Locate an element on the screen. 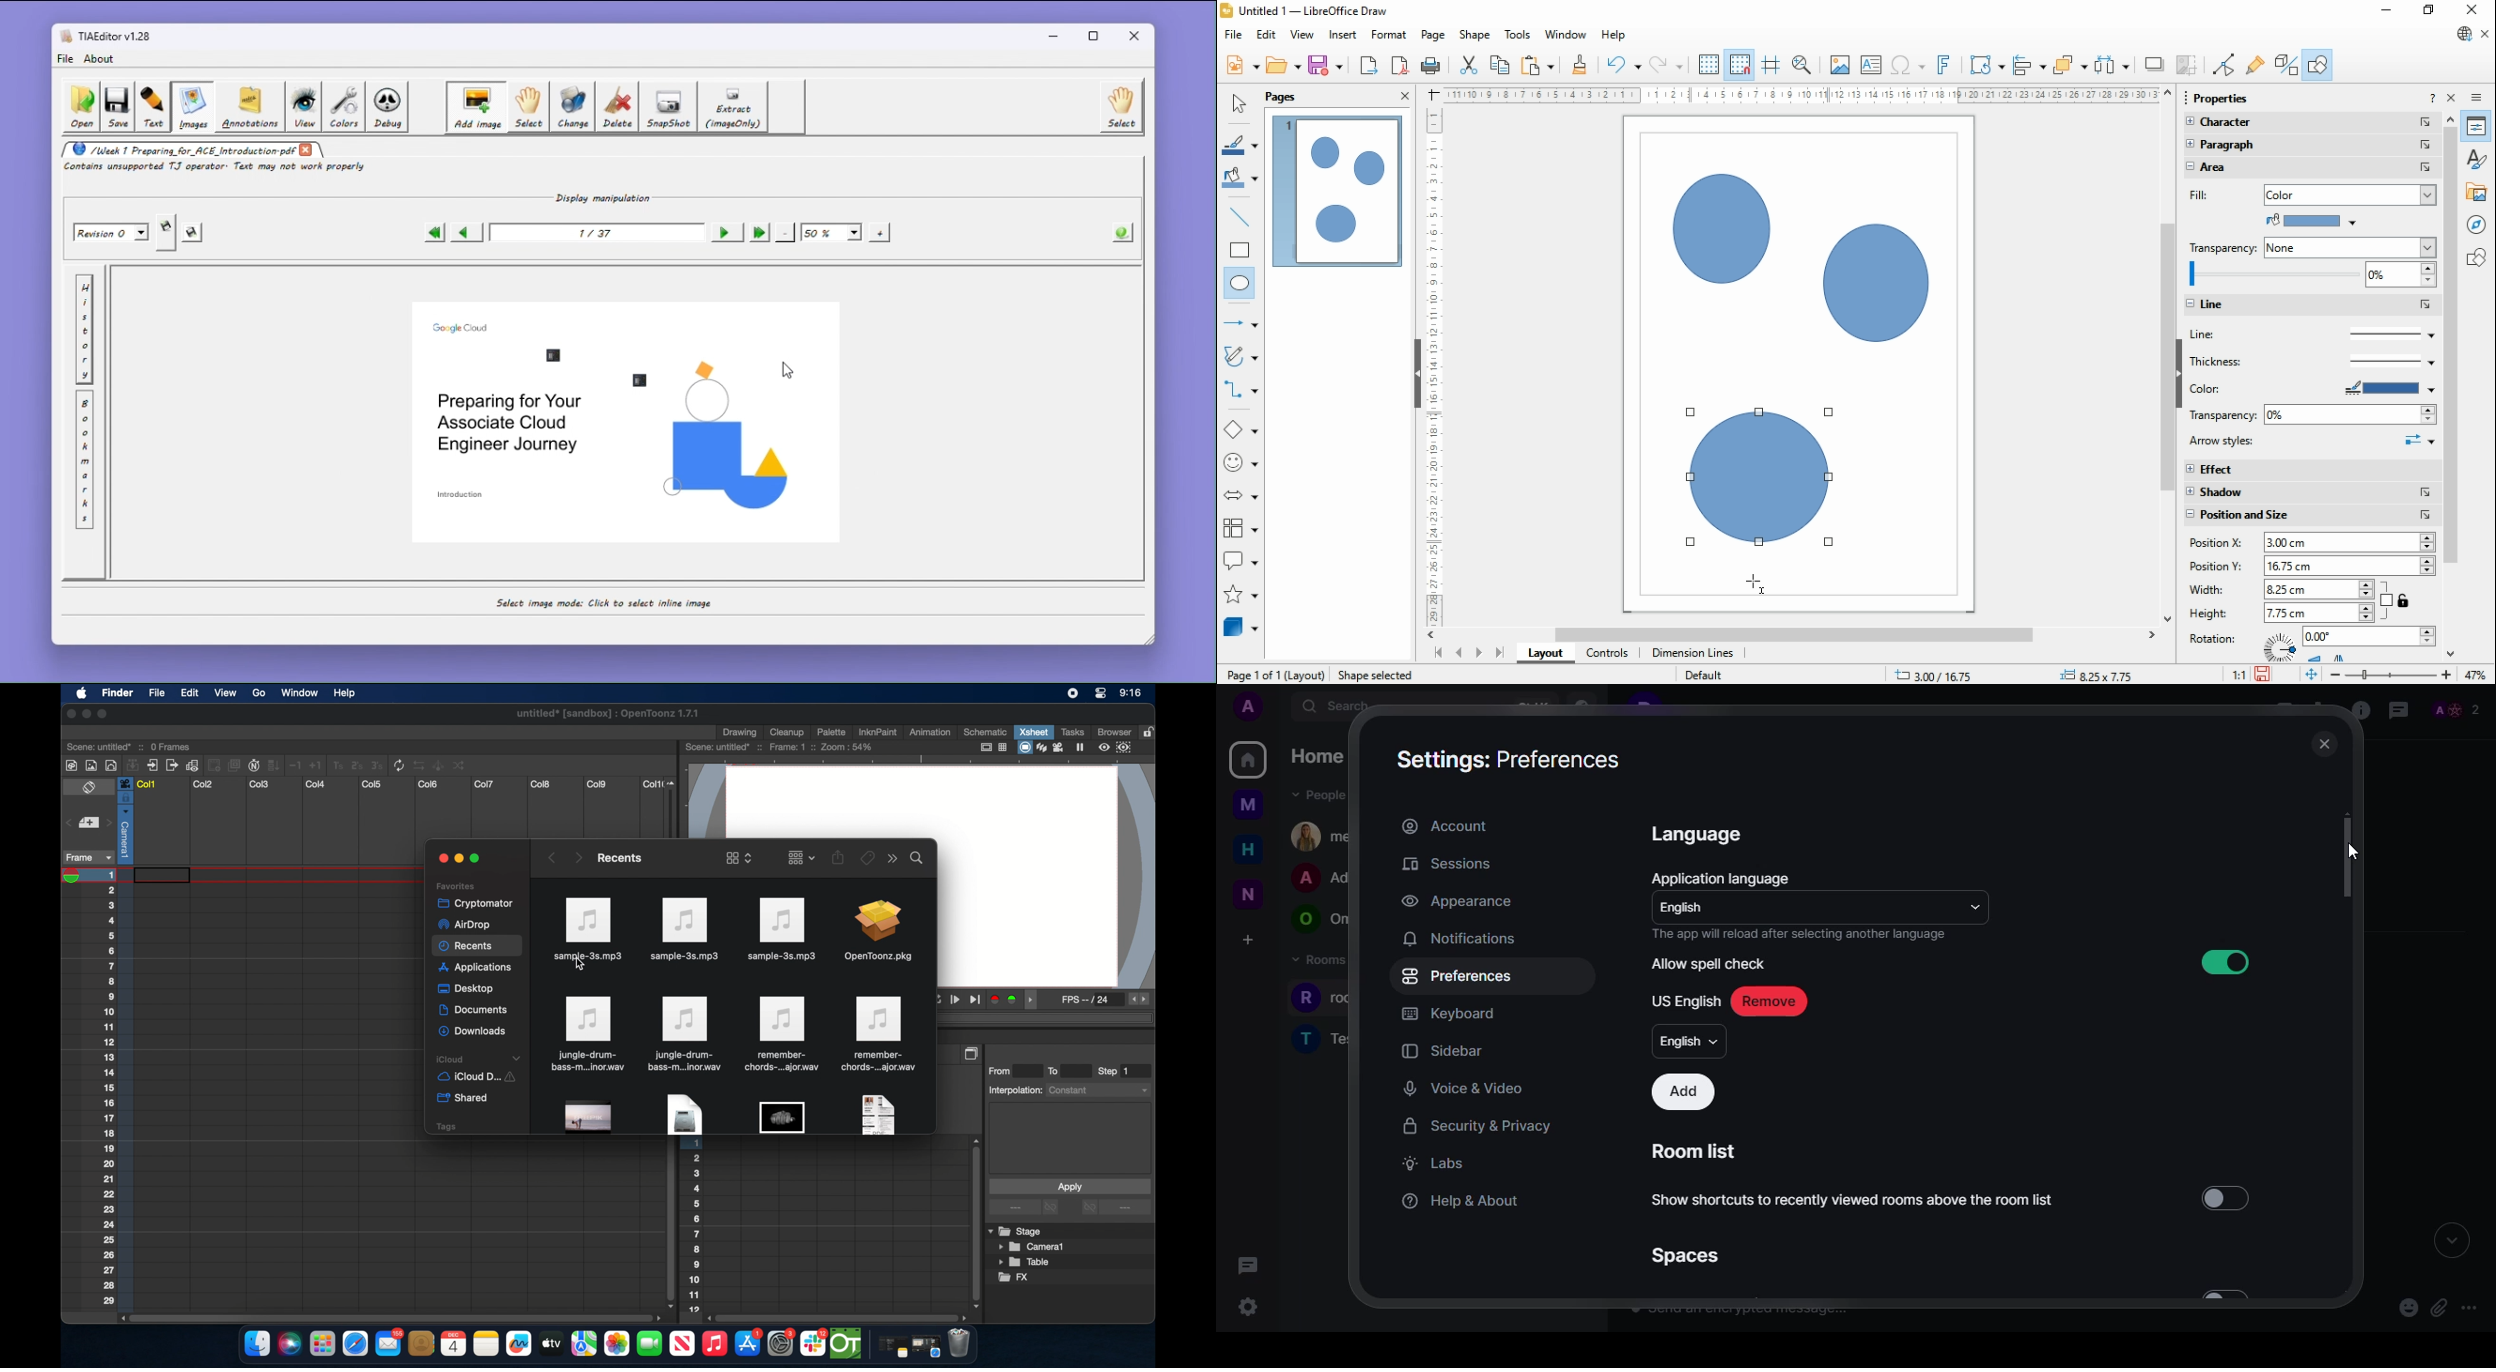  insert text box is located at coordinates (1870, 64).